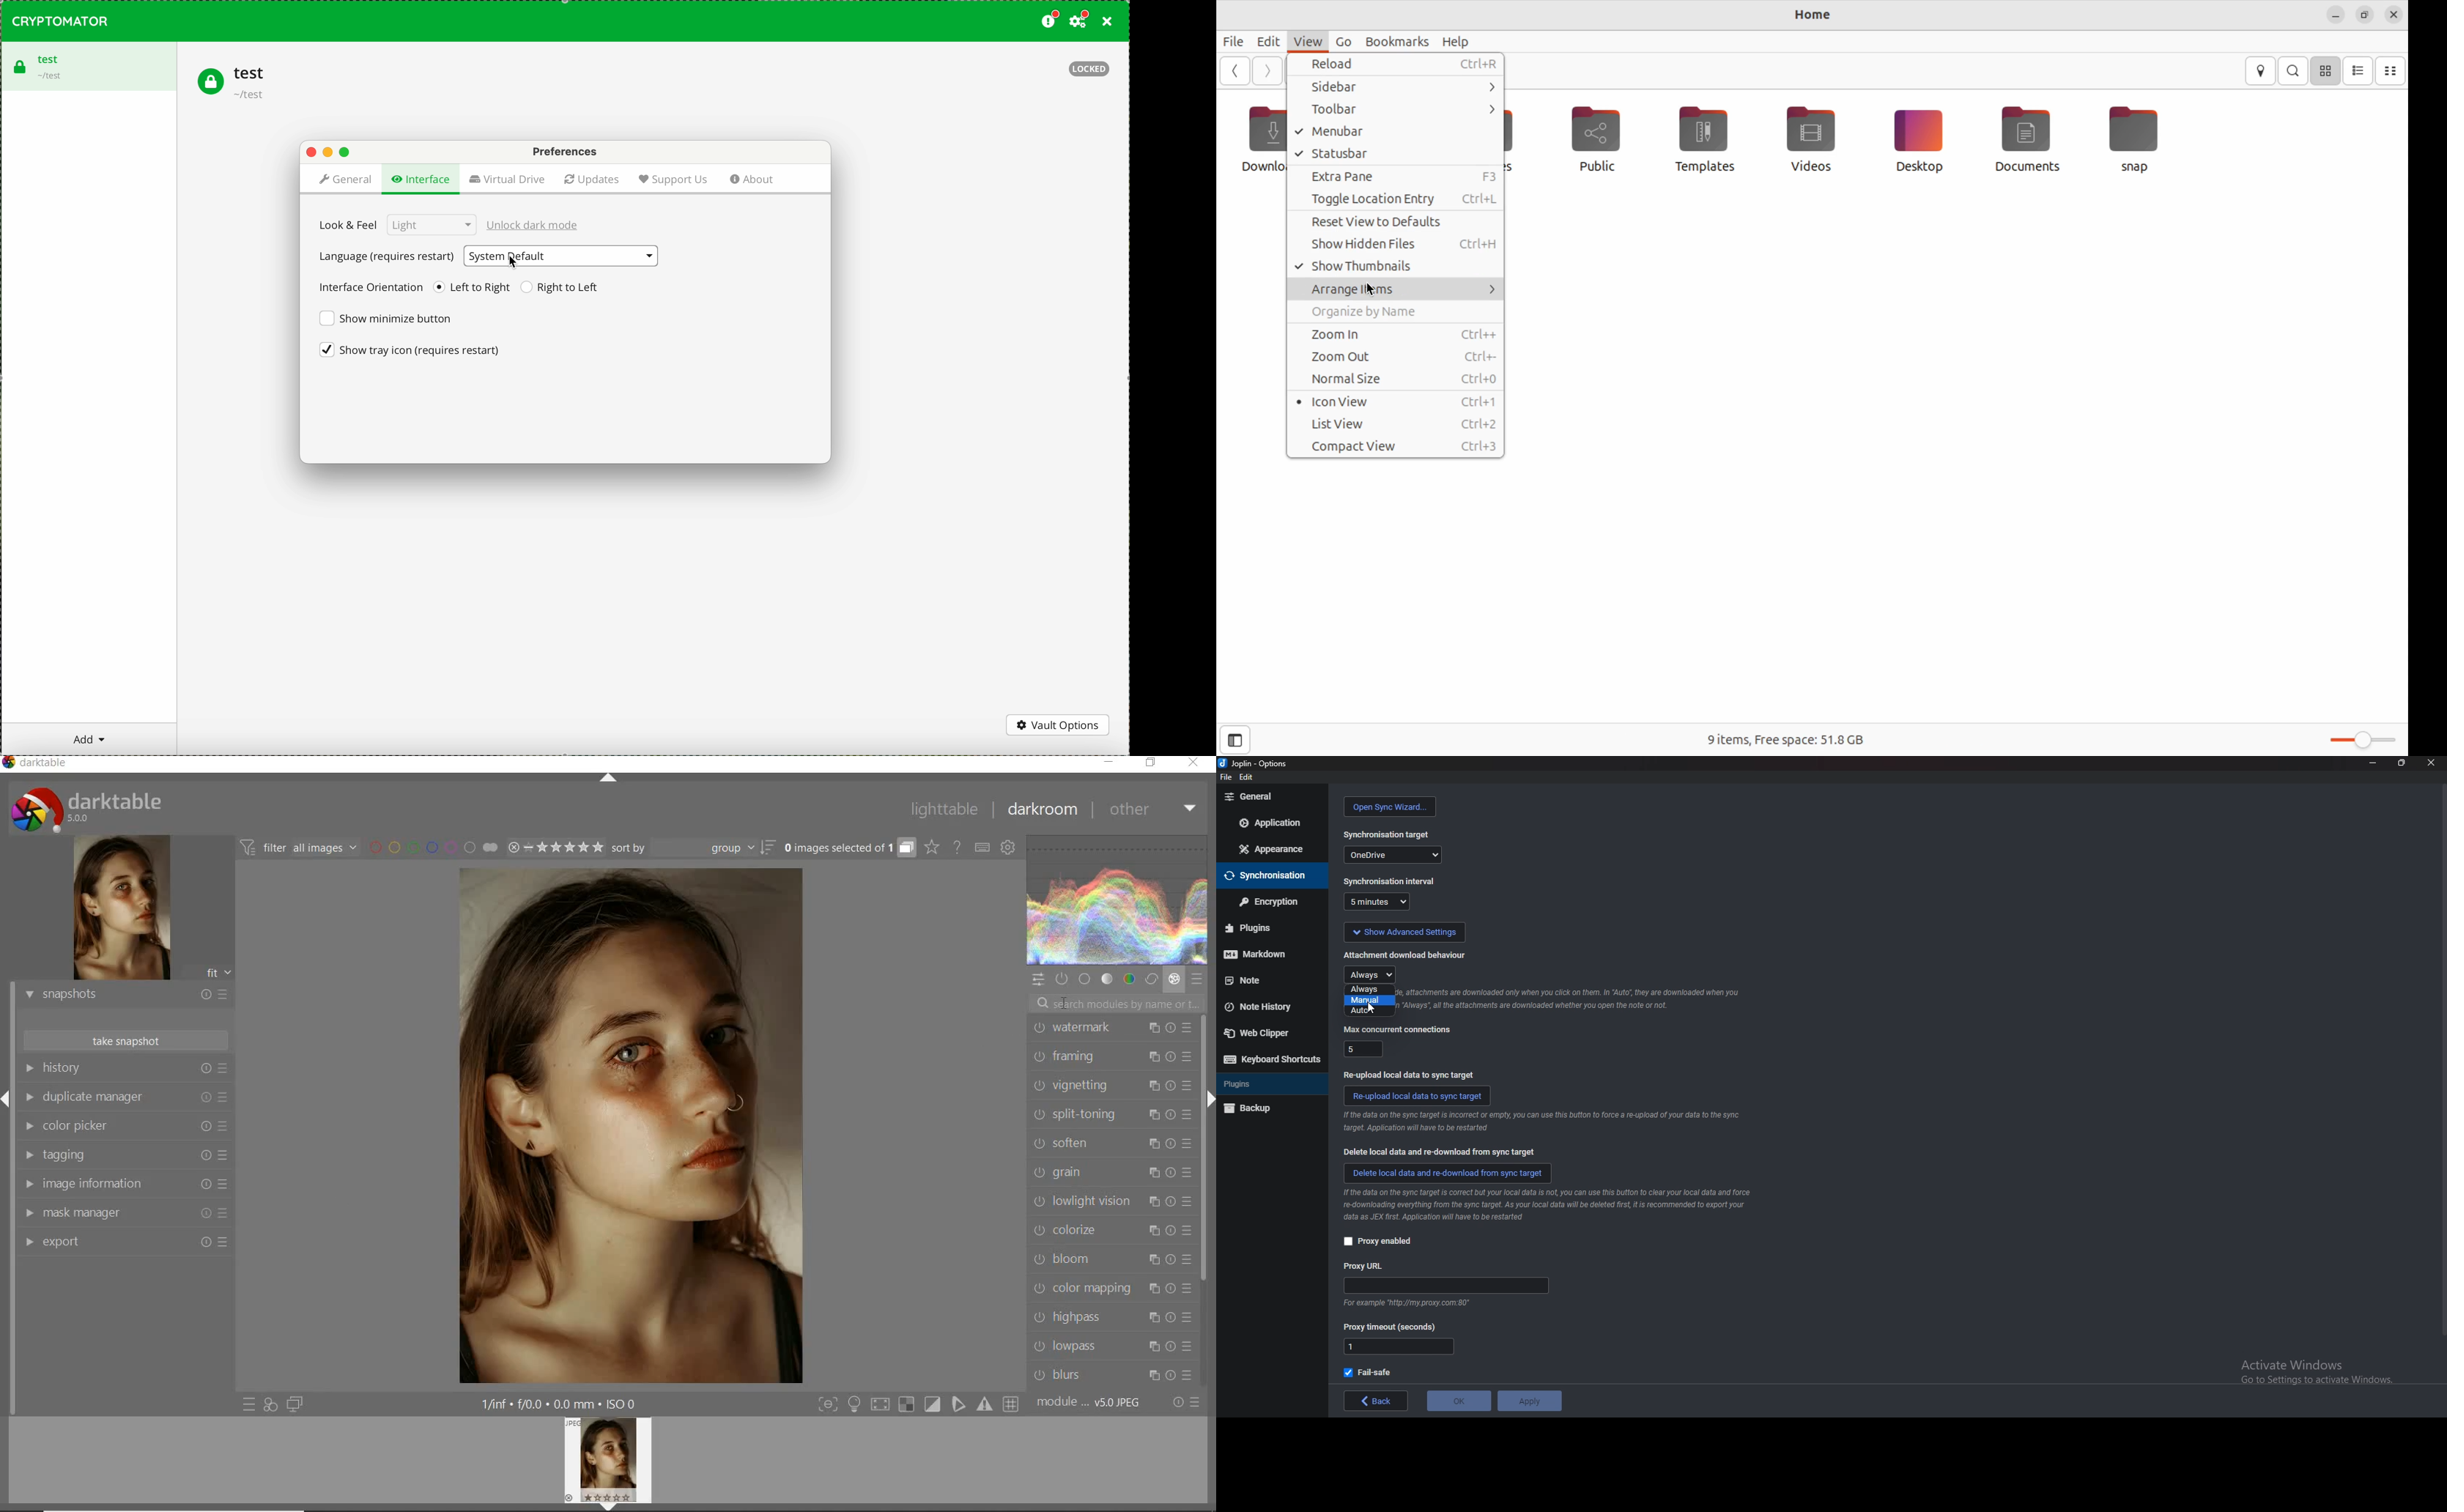 This screenshot has width=2464, height=1512. I want to click on scrollbar, so click(1204, 1150).